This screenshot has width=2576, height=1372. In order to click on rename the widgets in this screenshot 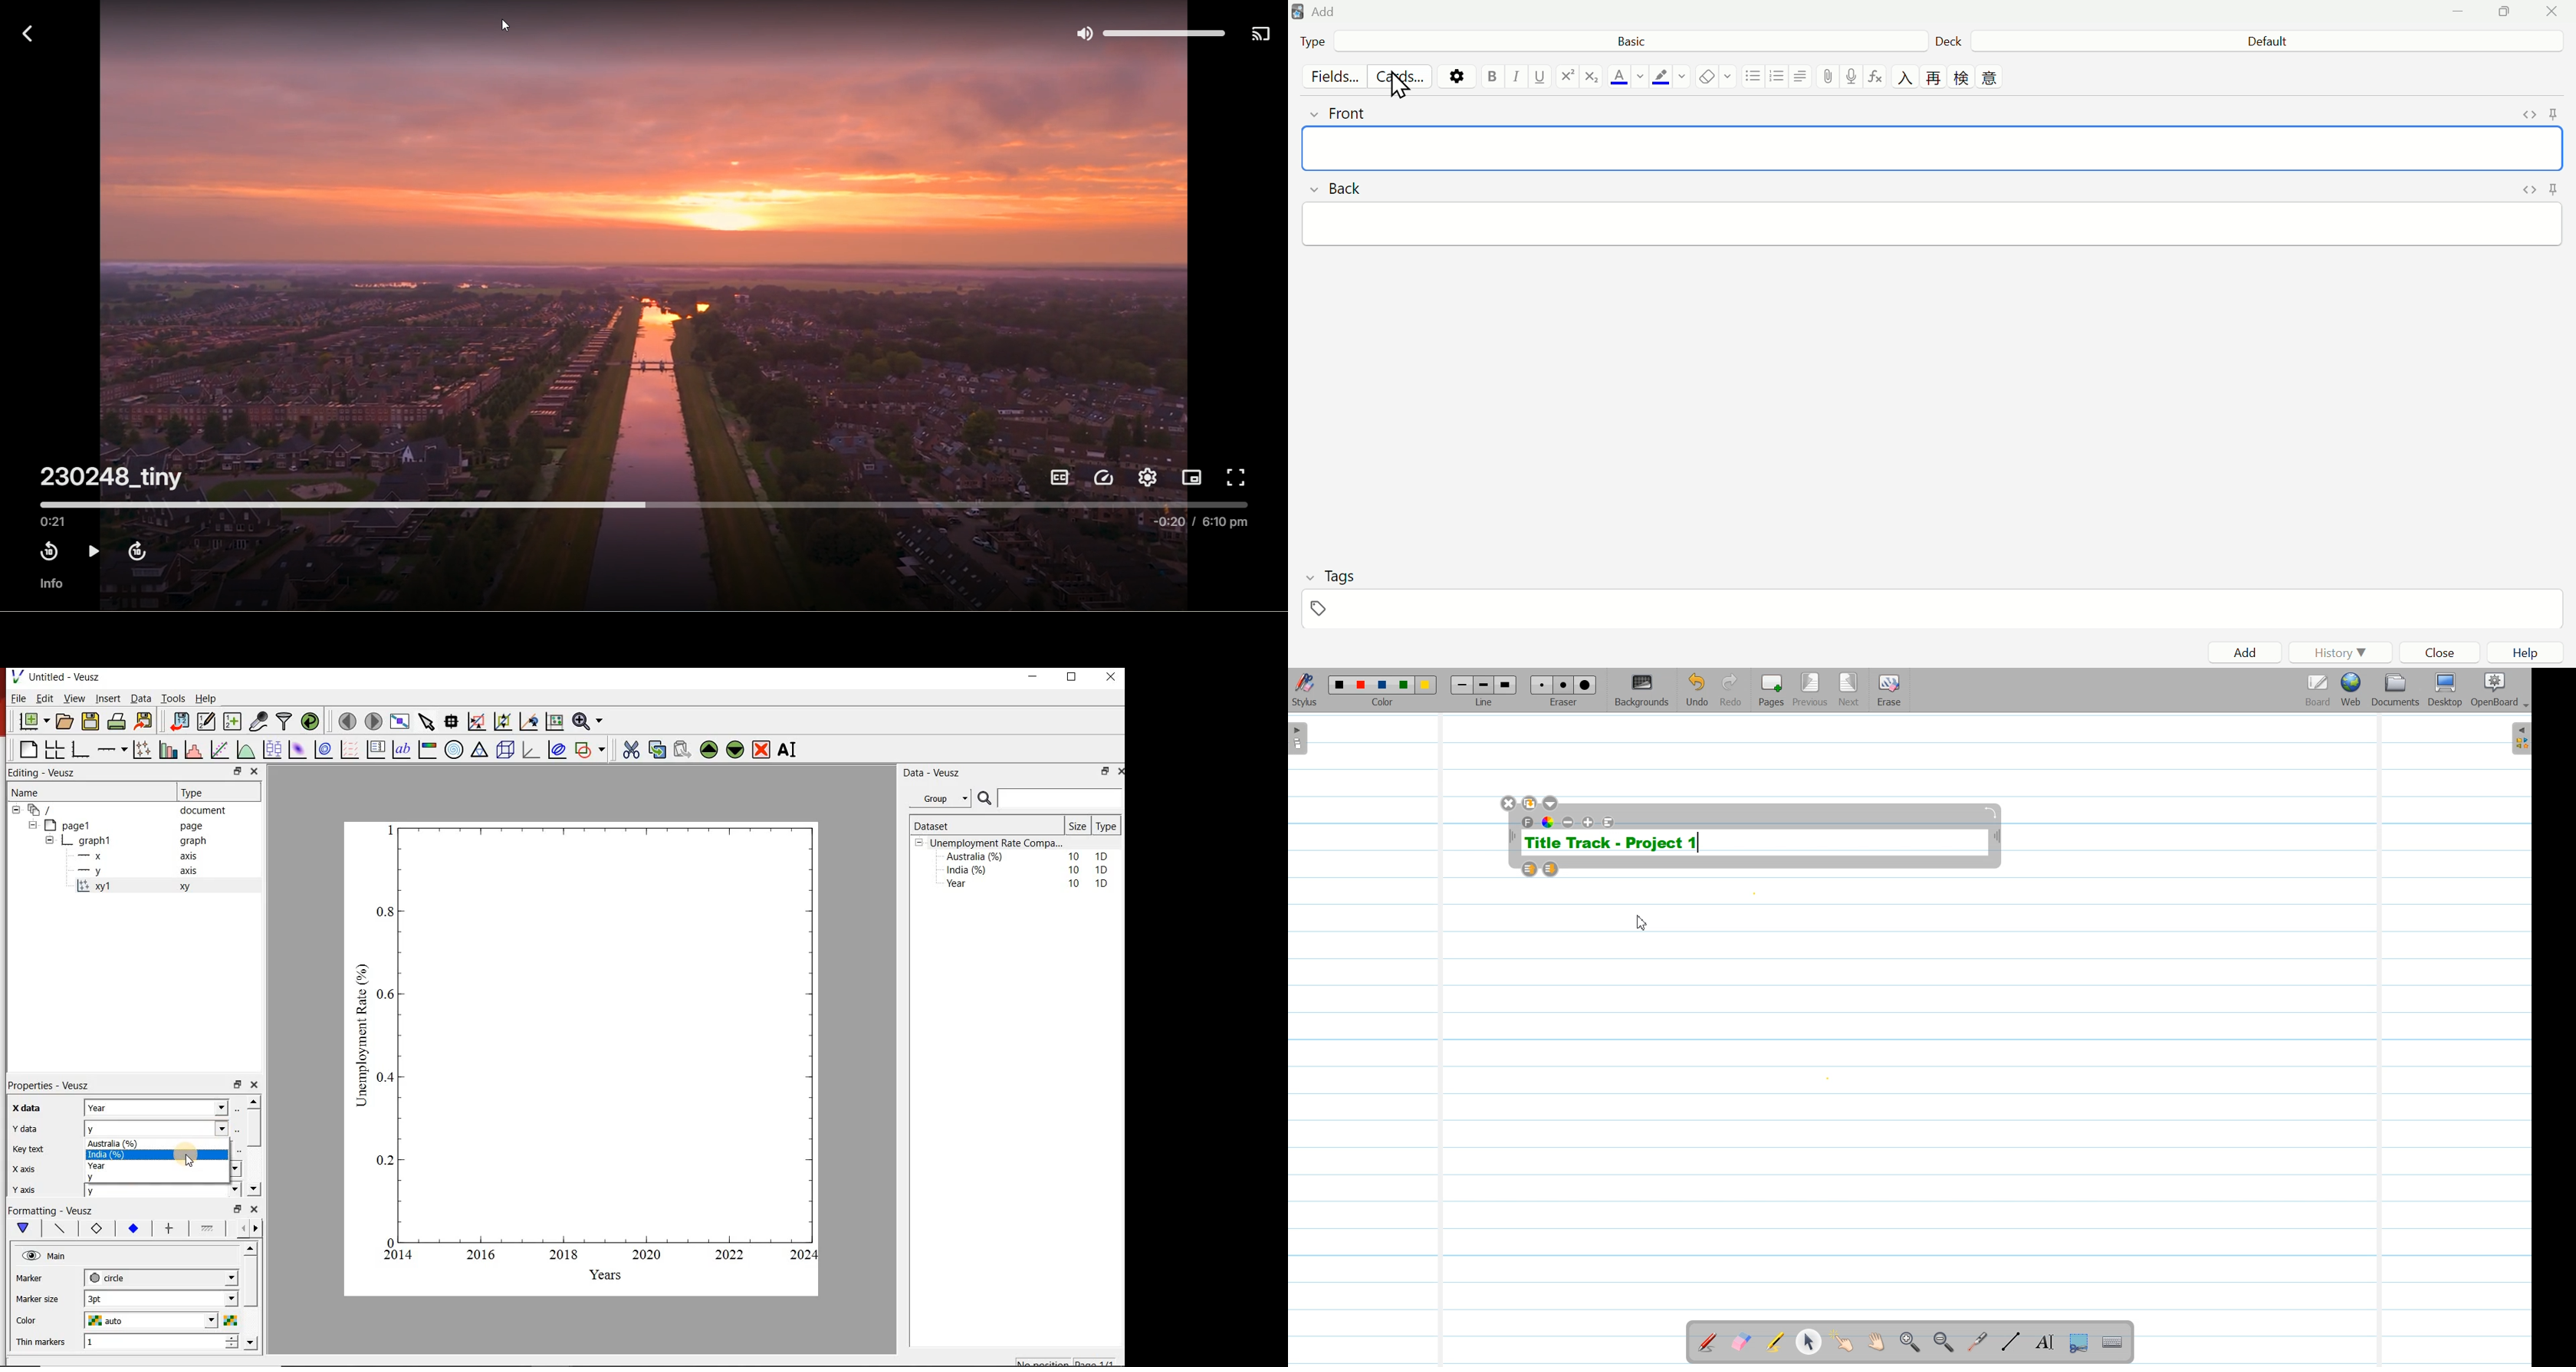, I will do `click(790, 749)`.